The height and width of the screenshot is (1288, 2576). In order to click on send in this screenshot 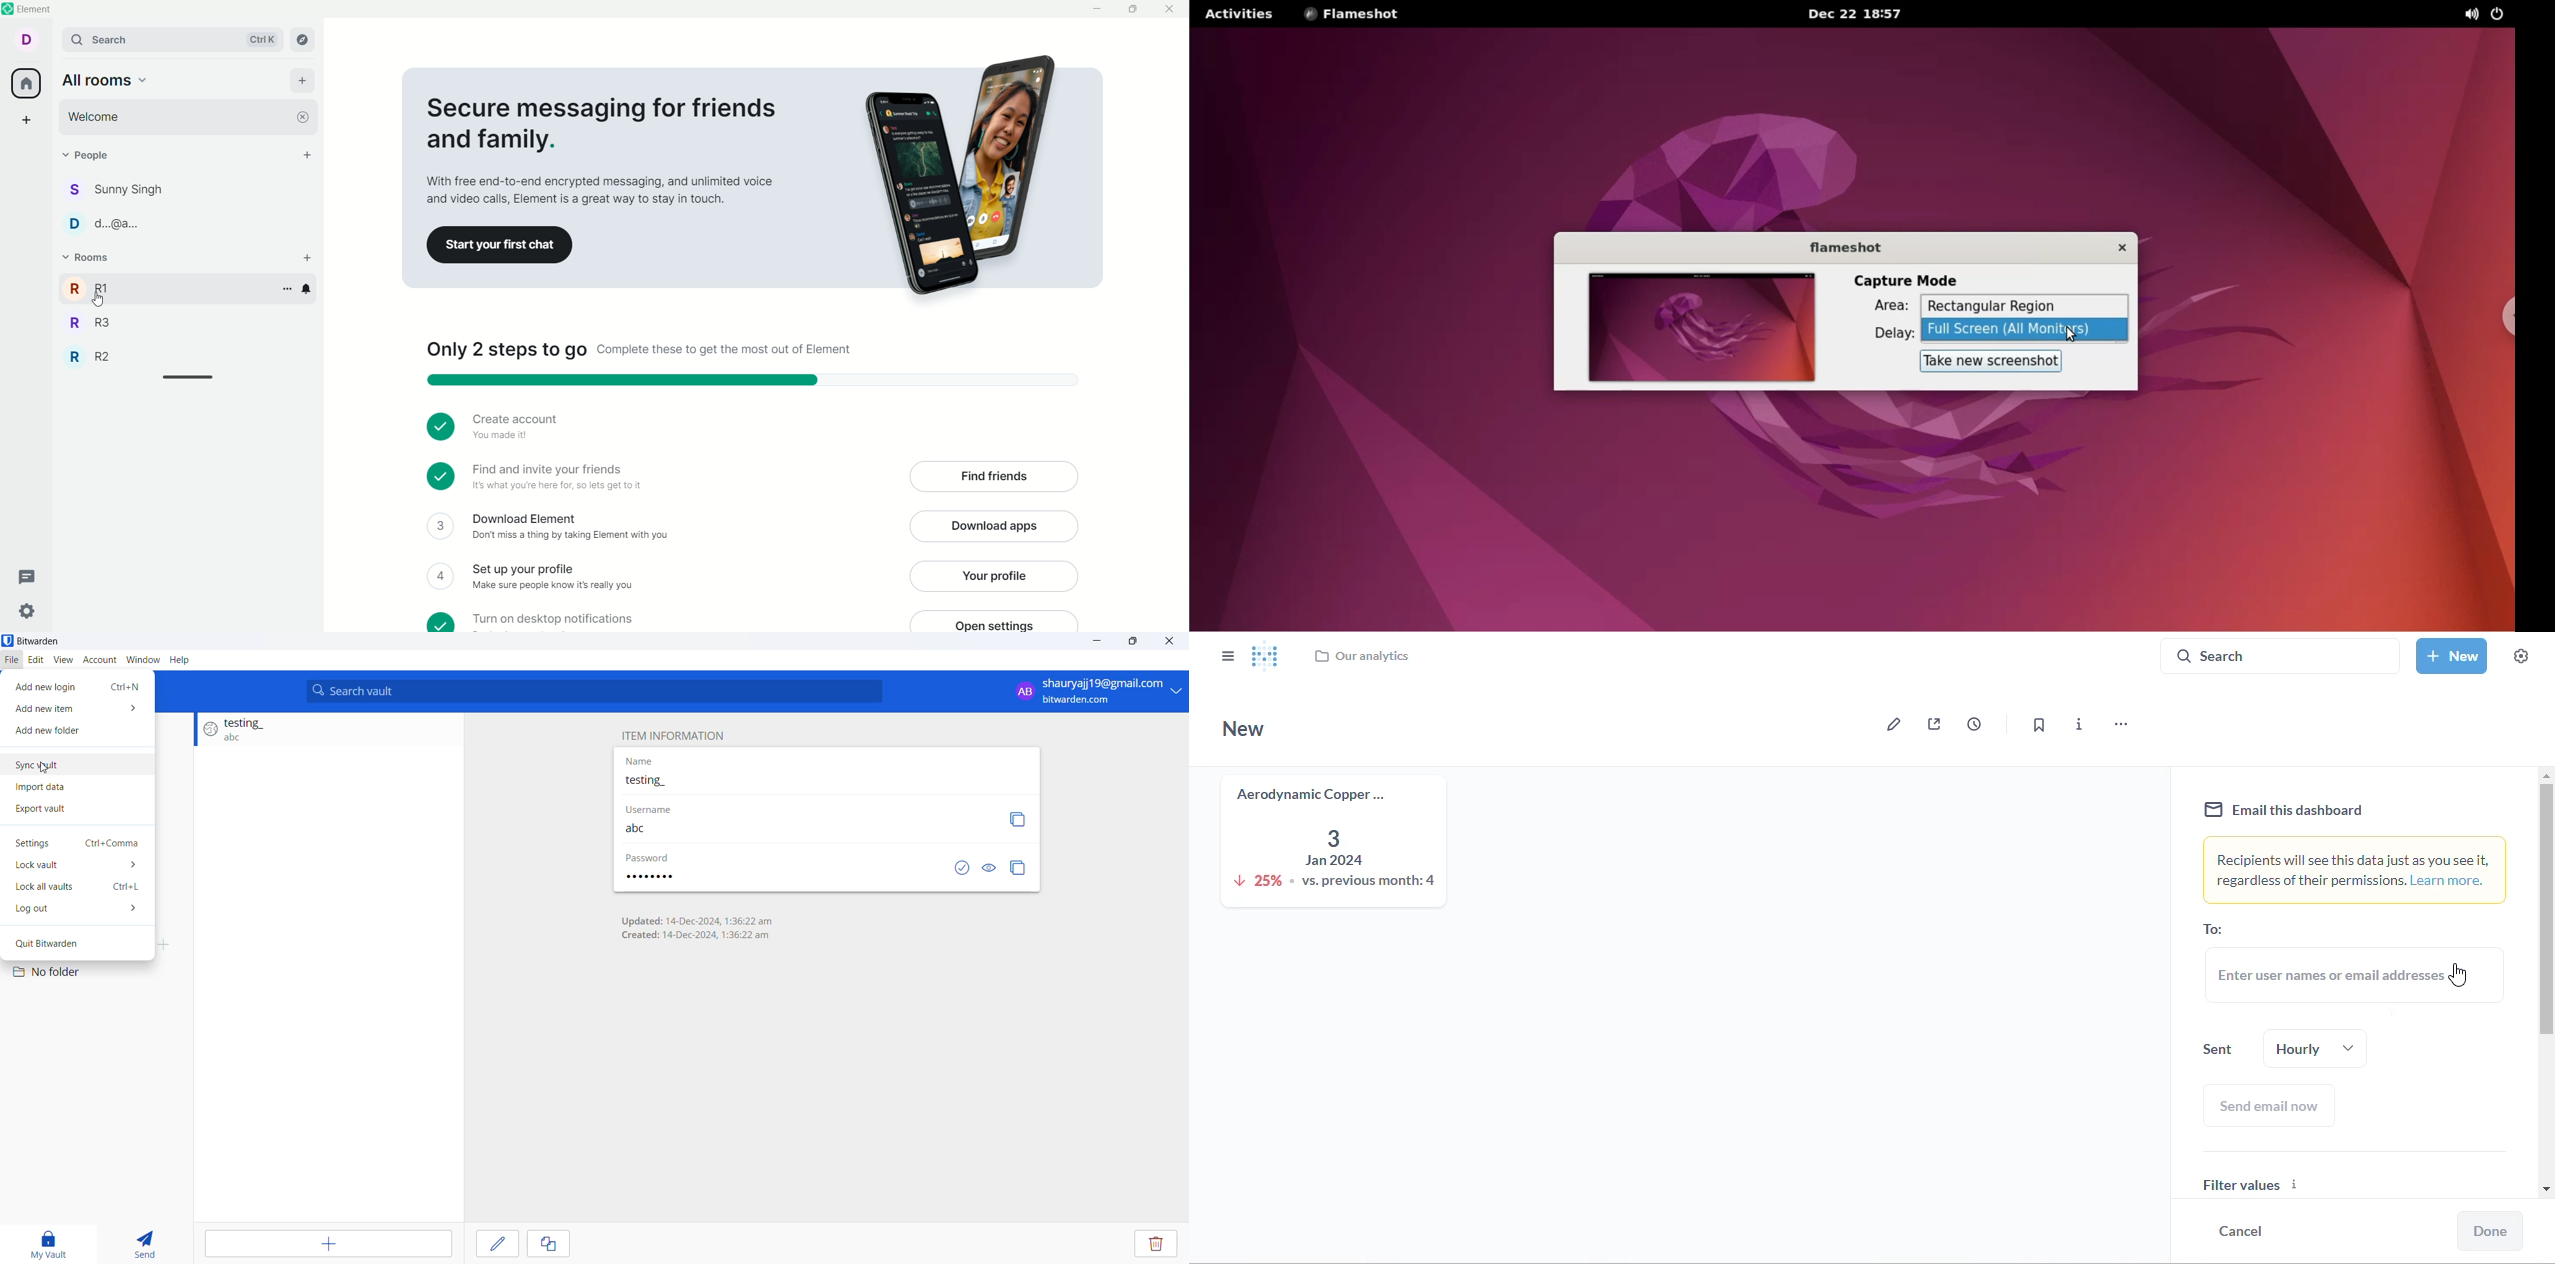, I will do `click(146, 1241)`.